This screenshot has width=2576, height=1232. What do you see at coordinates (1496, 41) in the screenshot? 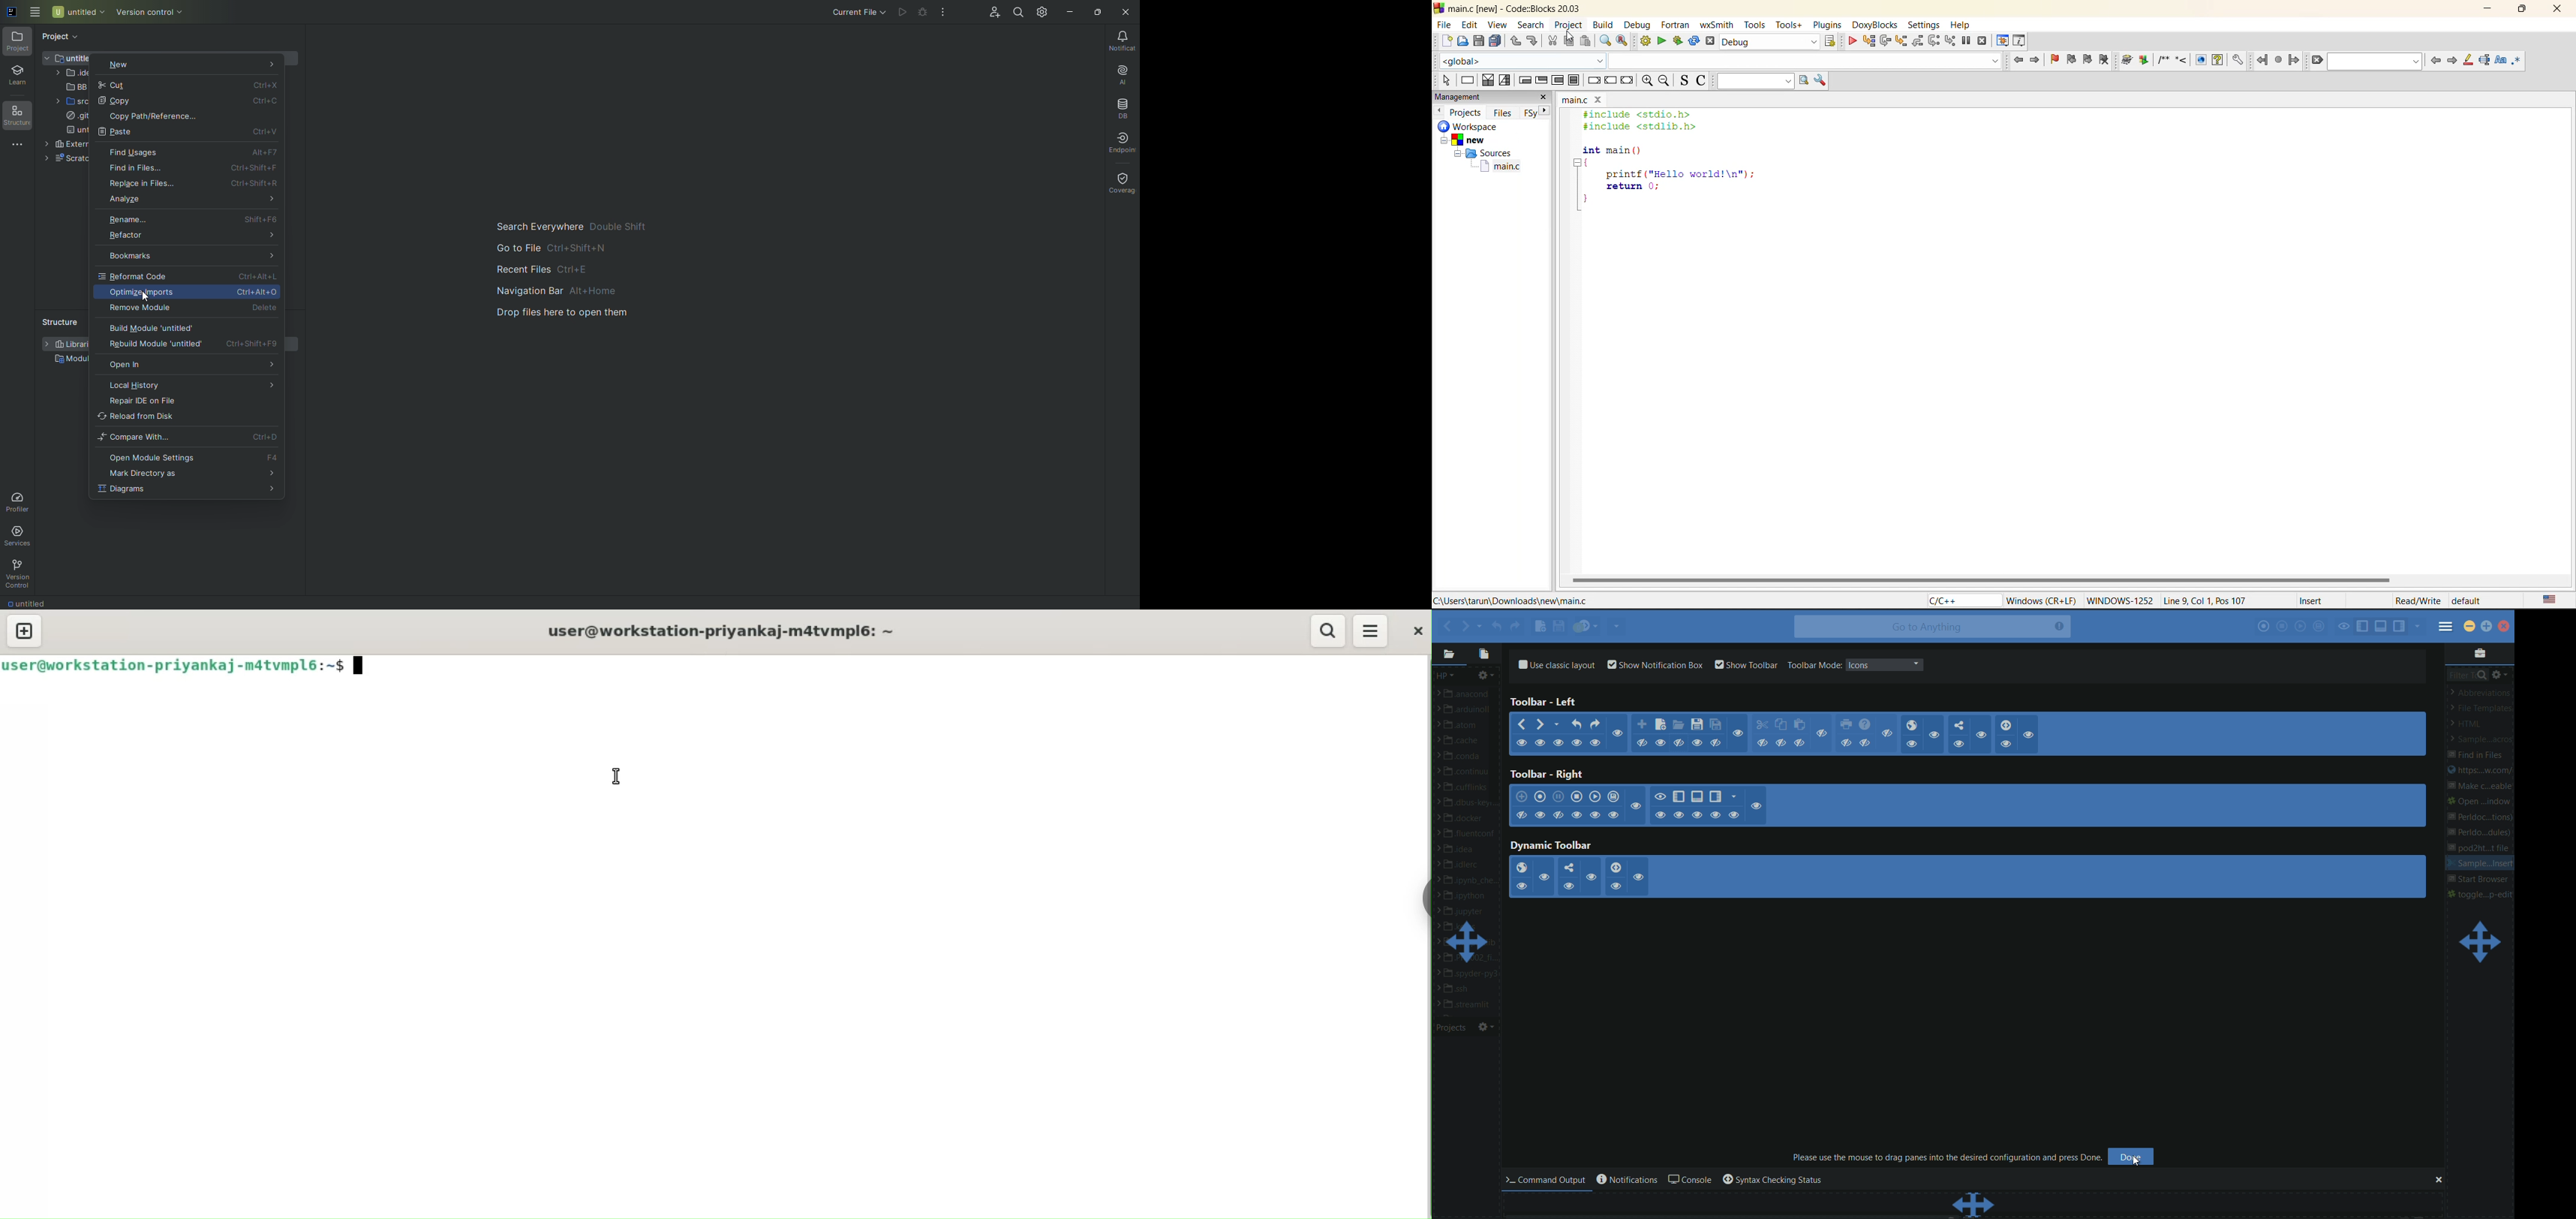
I see `save everything` at bounding box center [1496, 41].